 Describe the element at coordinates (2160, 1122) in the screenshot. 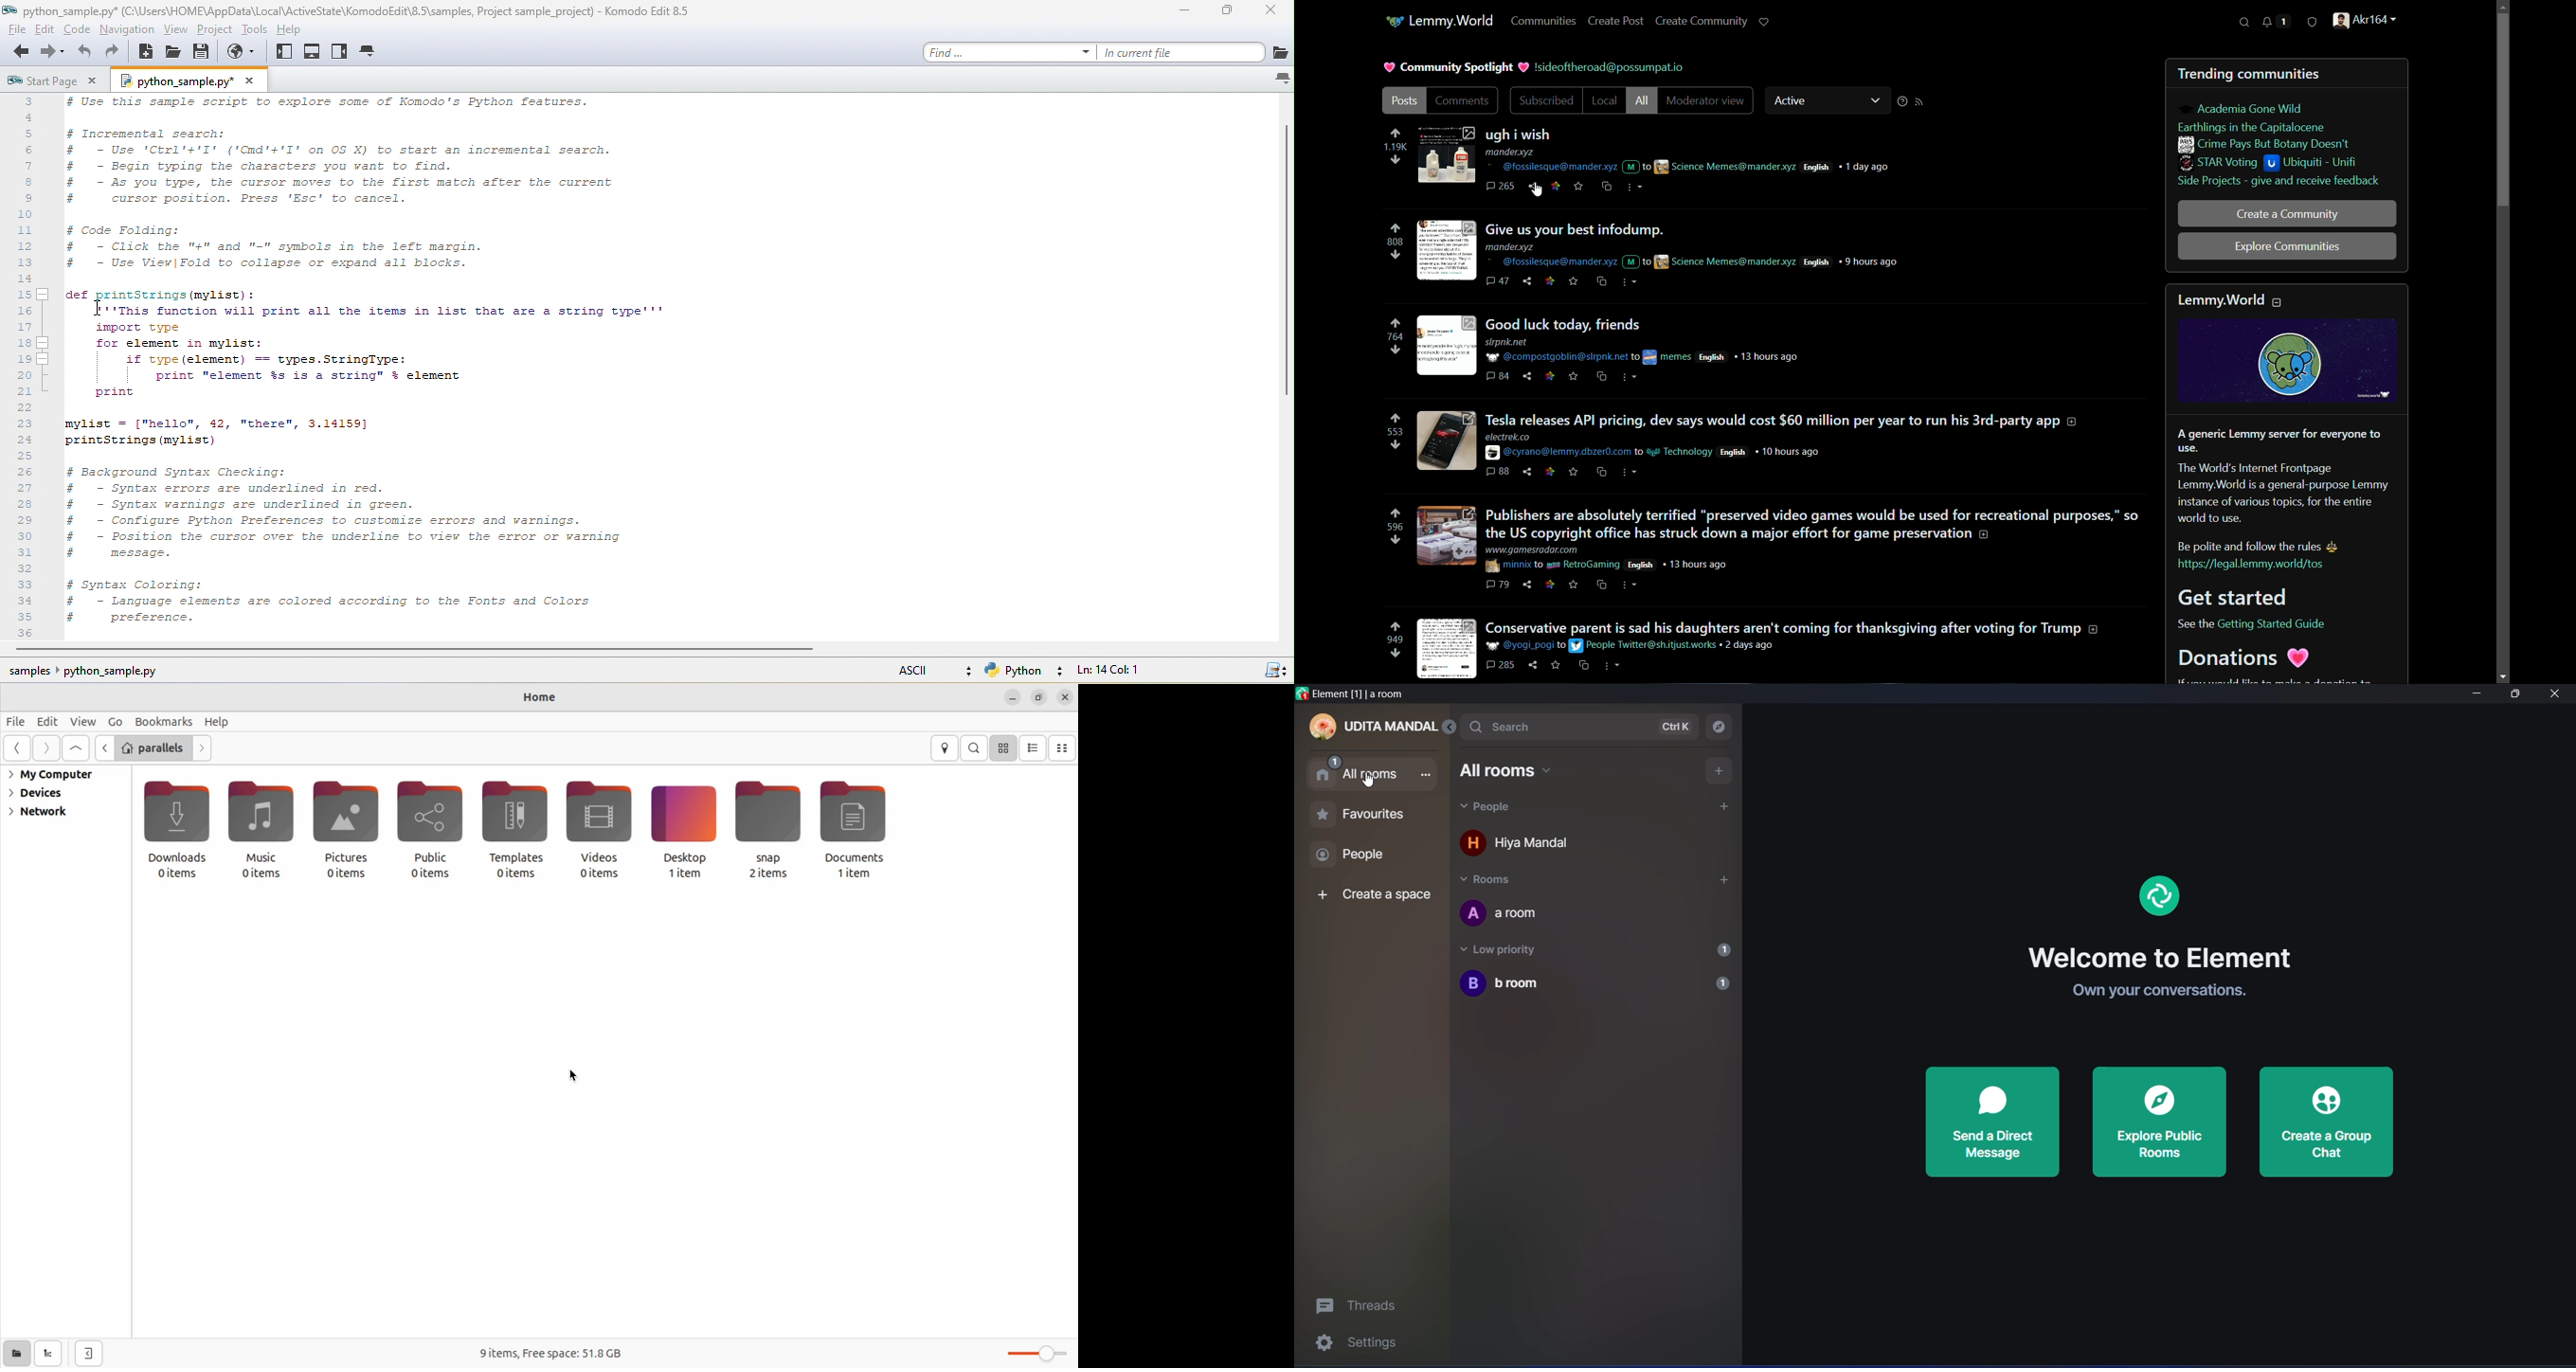

I see `Explore Public Rooms` at that location.